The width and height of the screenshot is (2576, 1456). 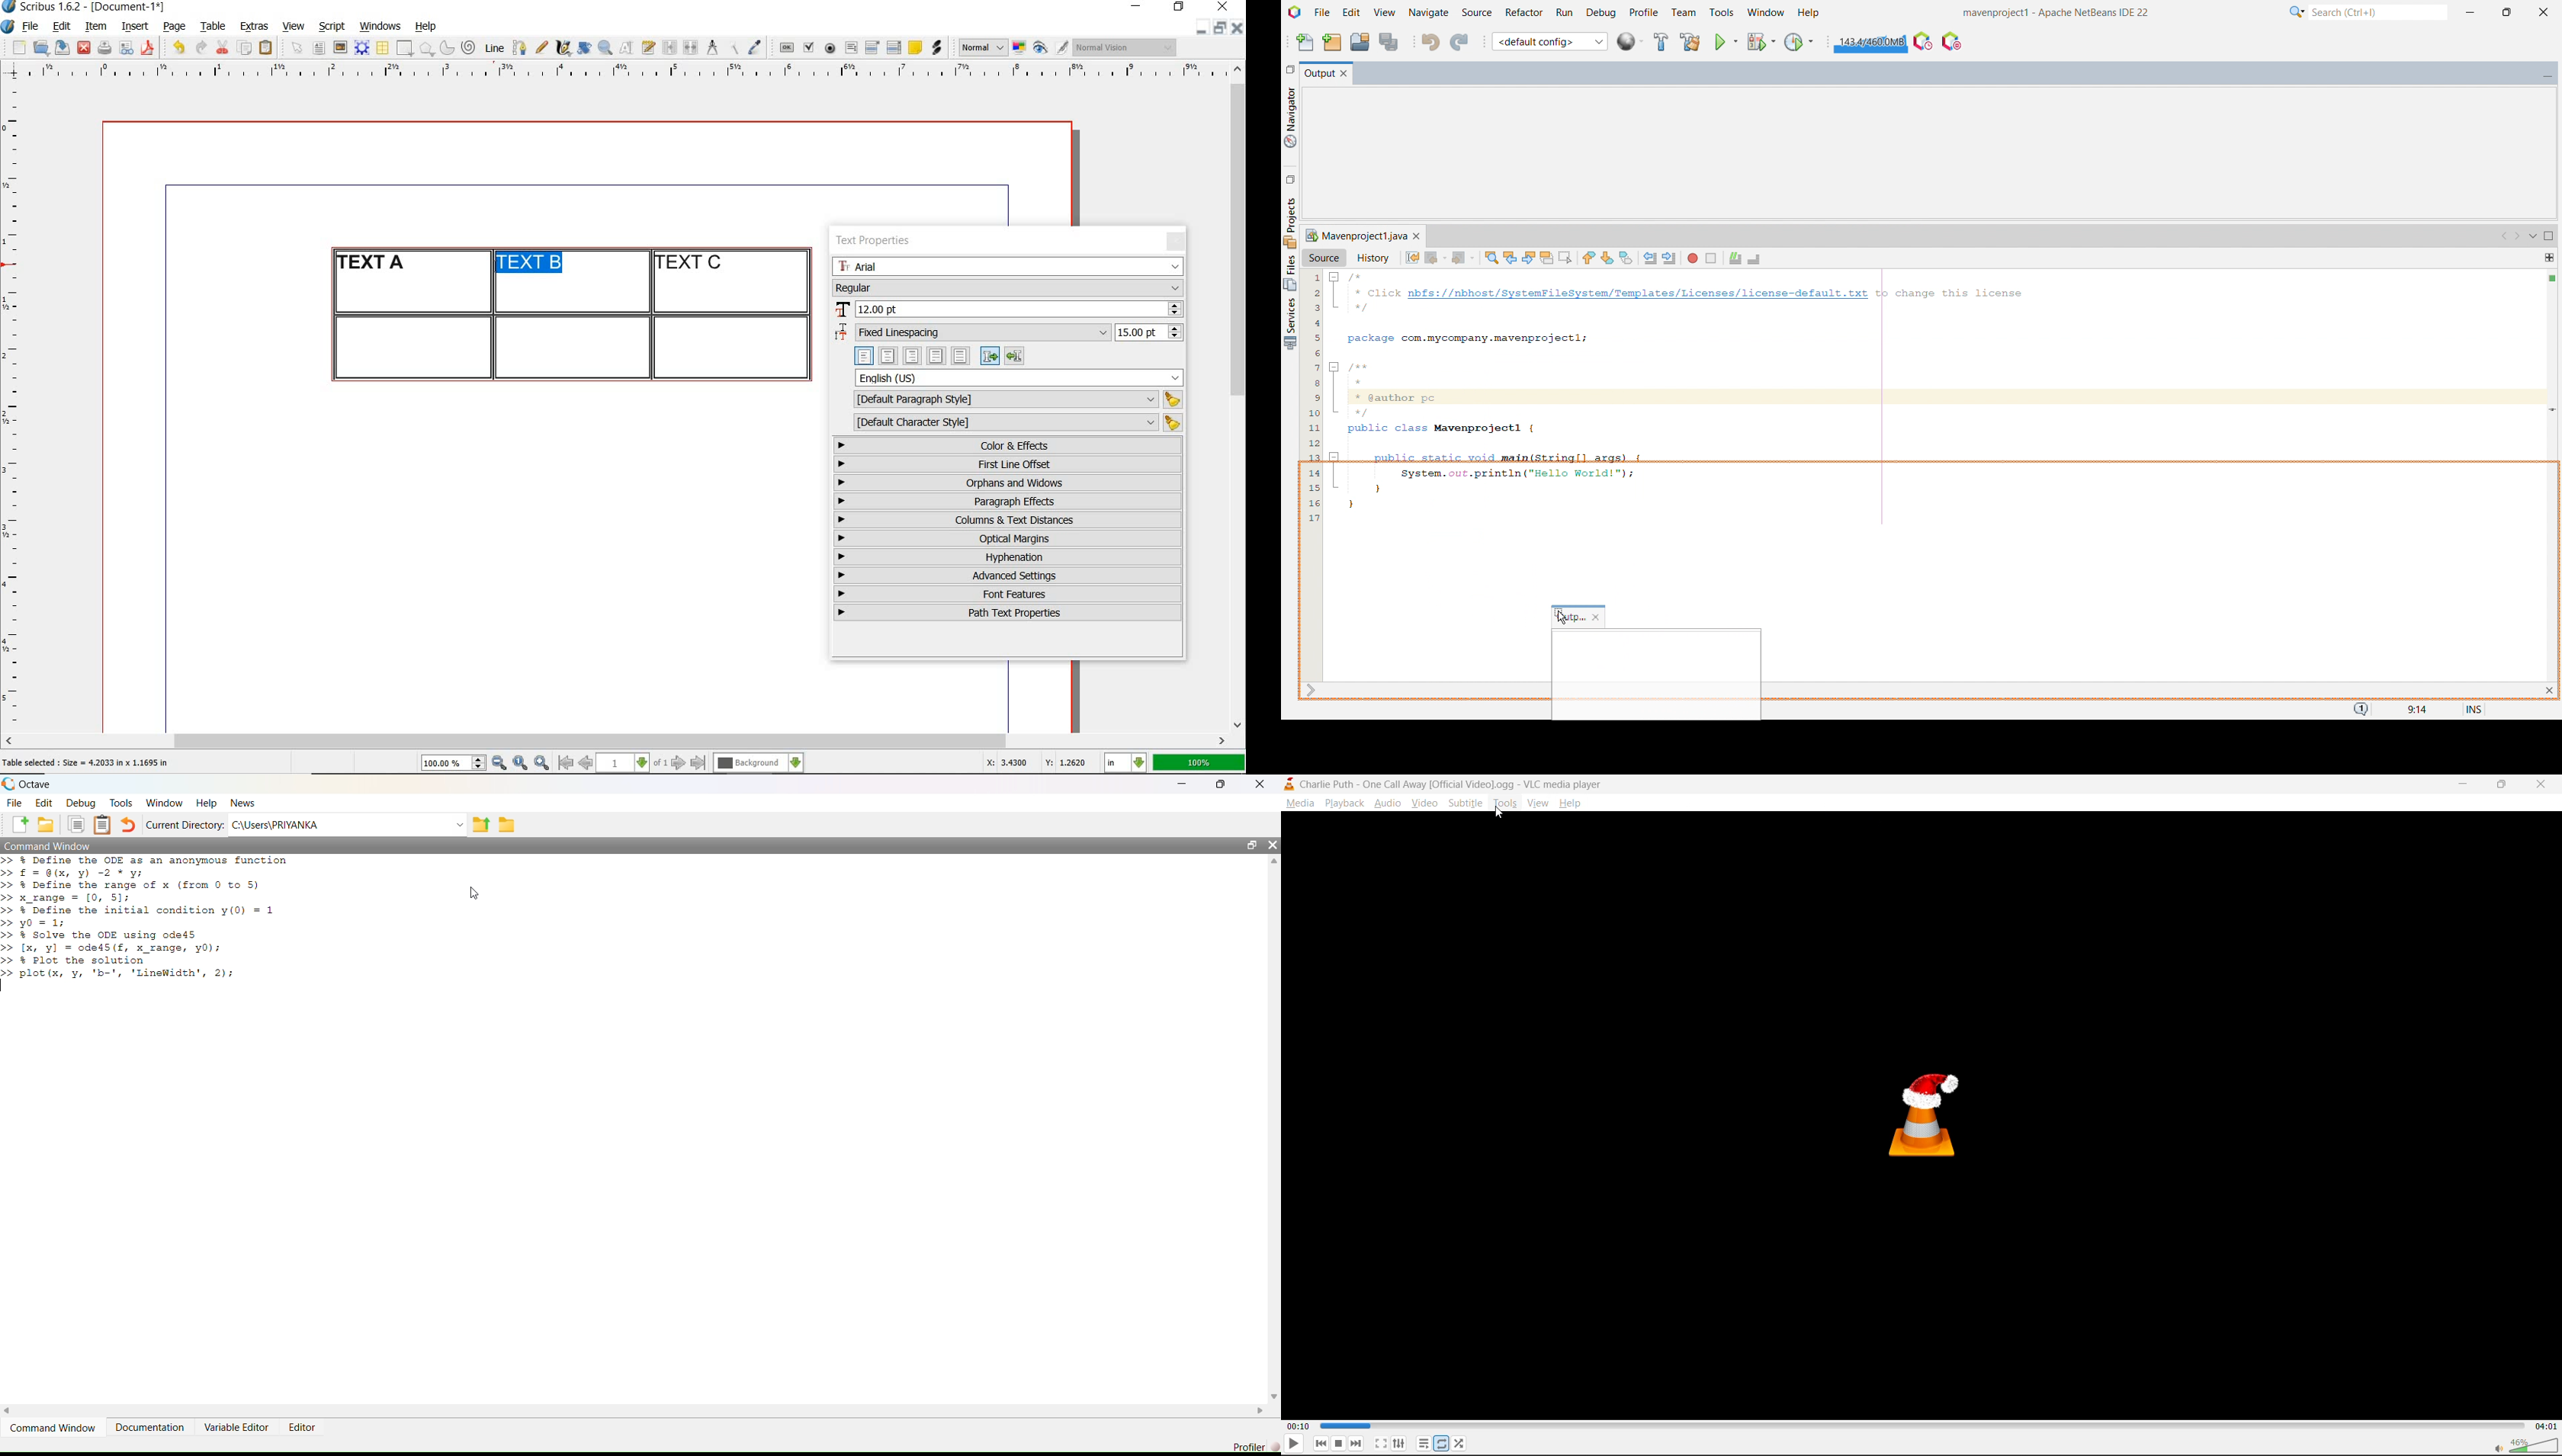 What do you see at coordinates (873, 47) in the screenshot?
I see `pdf combo box` at bounding box center [873, 47].